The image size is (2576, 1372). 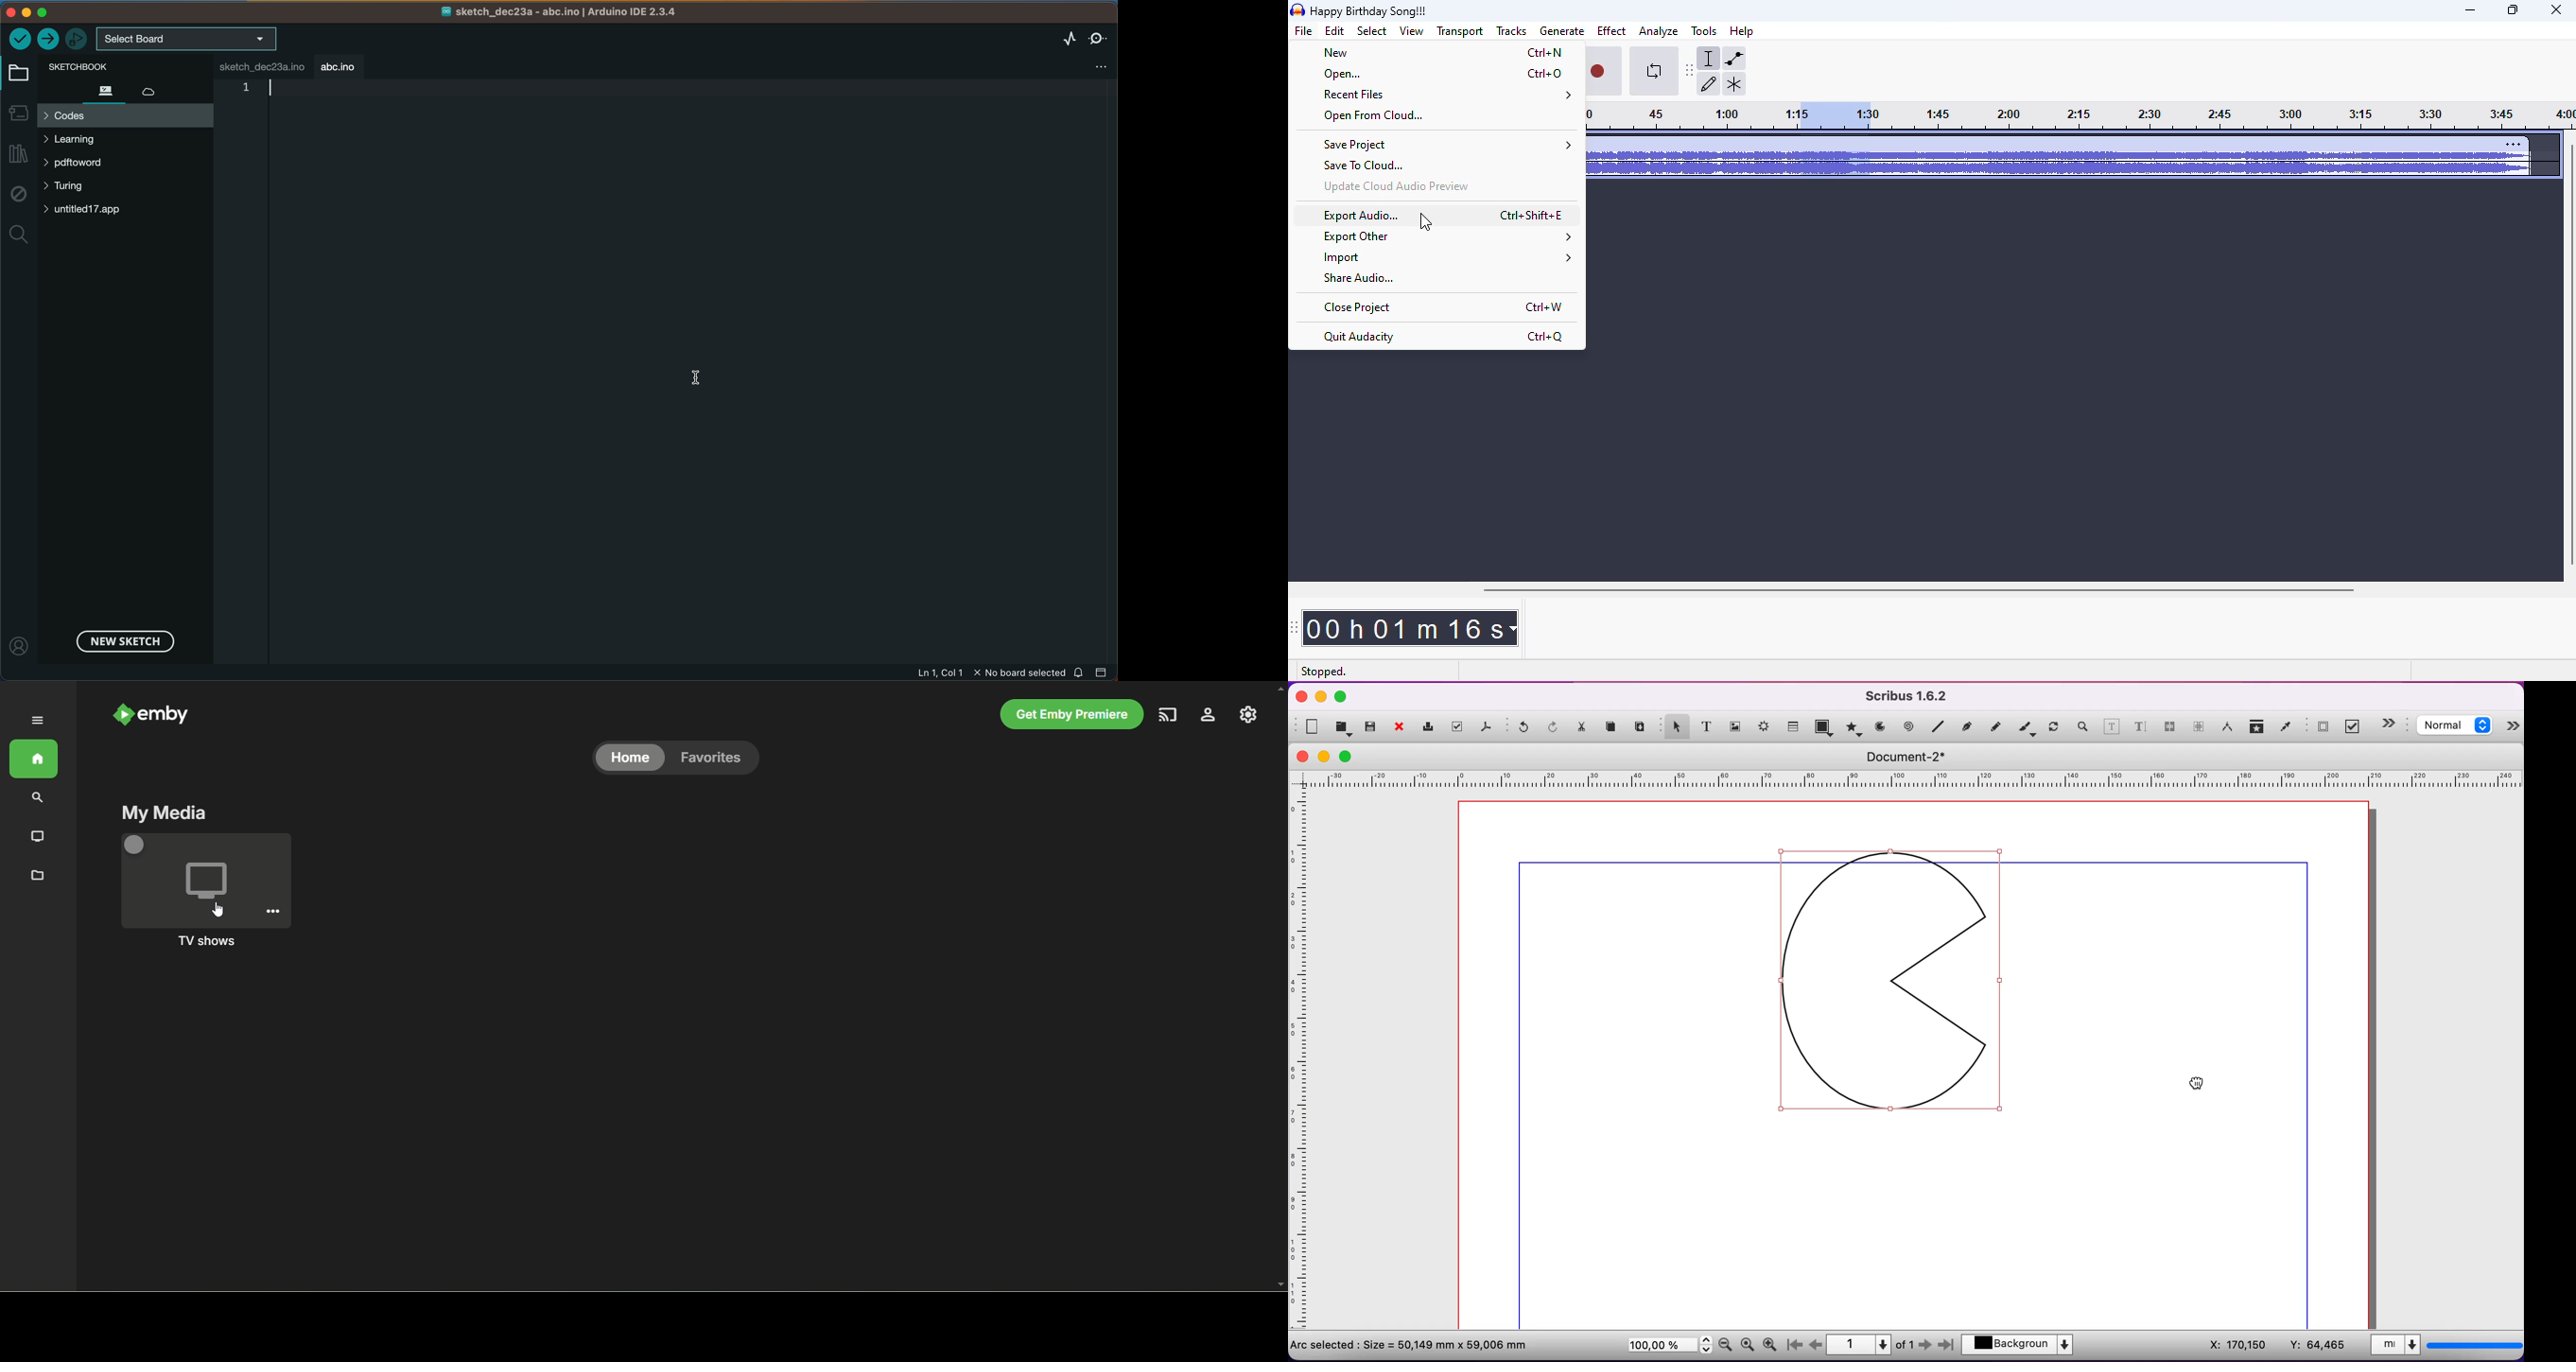 What do you see at coordinates (2471, 11) in the screenshot?
I see `minimize` at bounding box center [2471, 11].